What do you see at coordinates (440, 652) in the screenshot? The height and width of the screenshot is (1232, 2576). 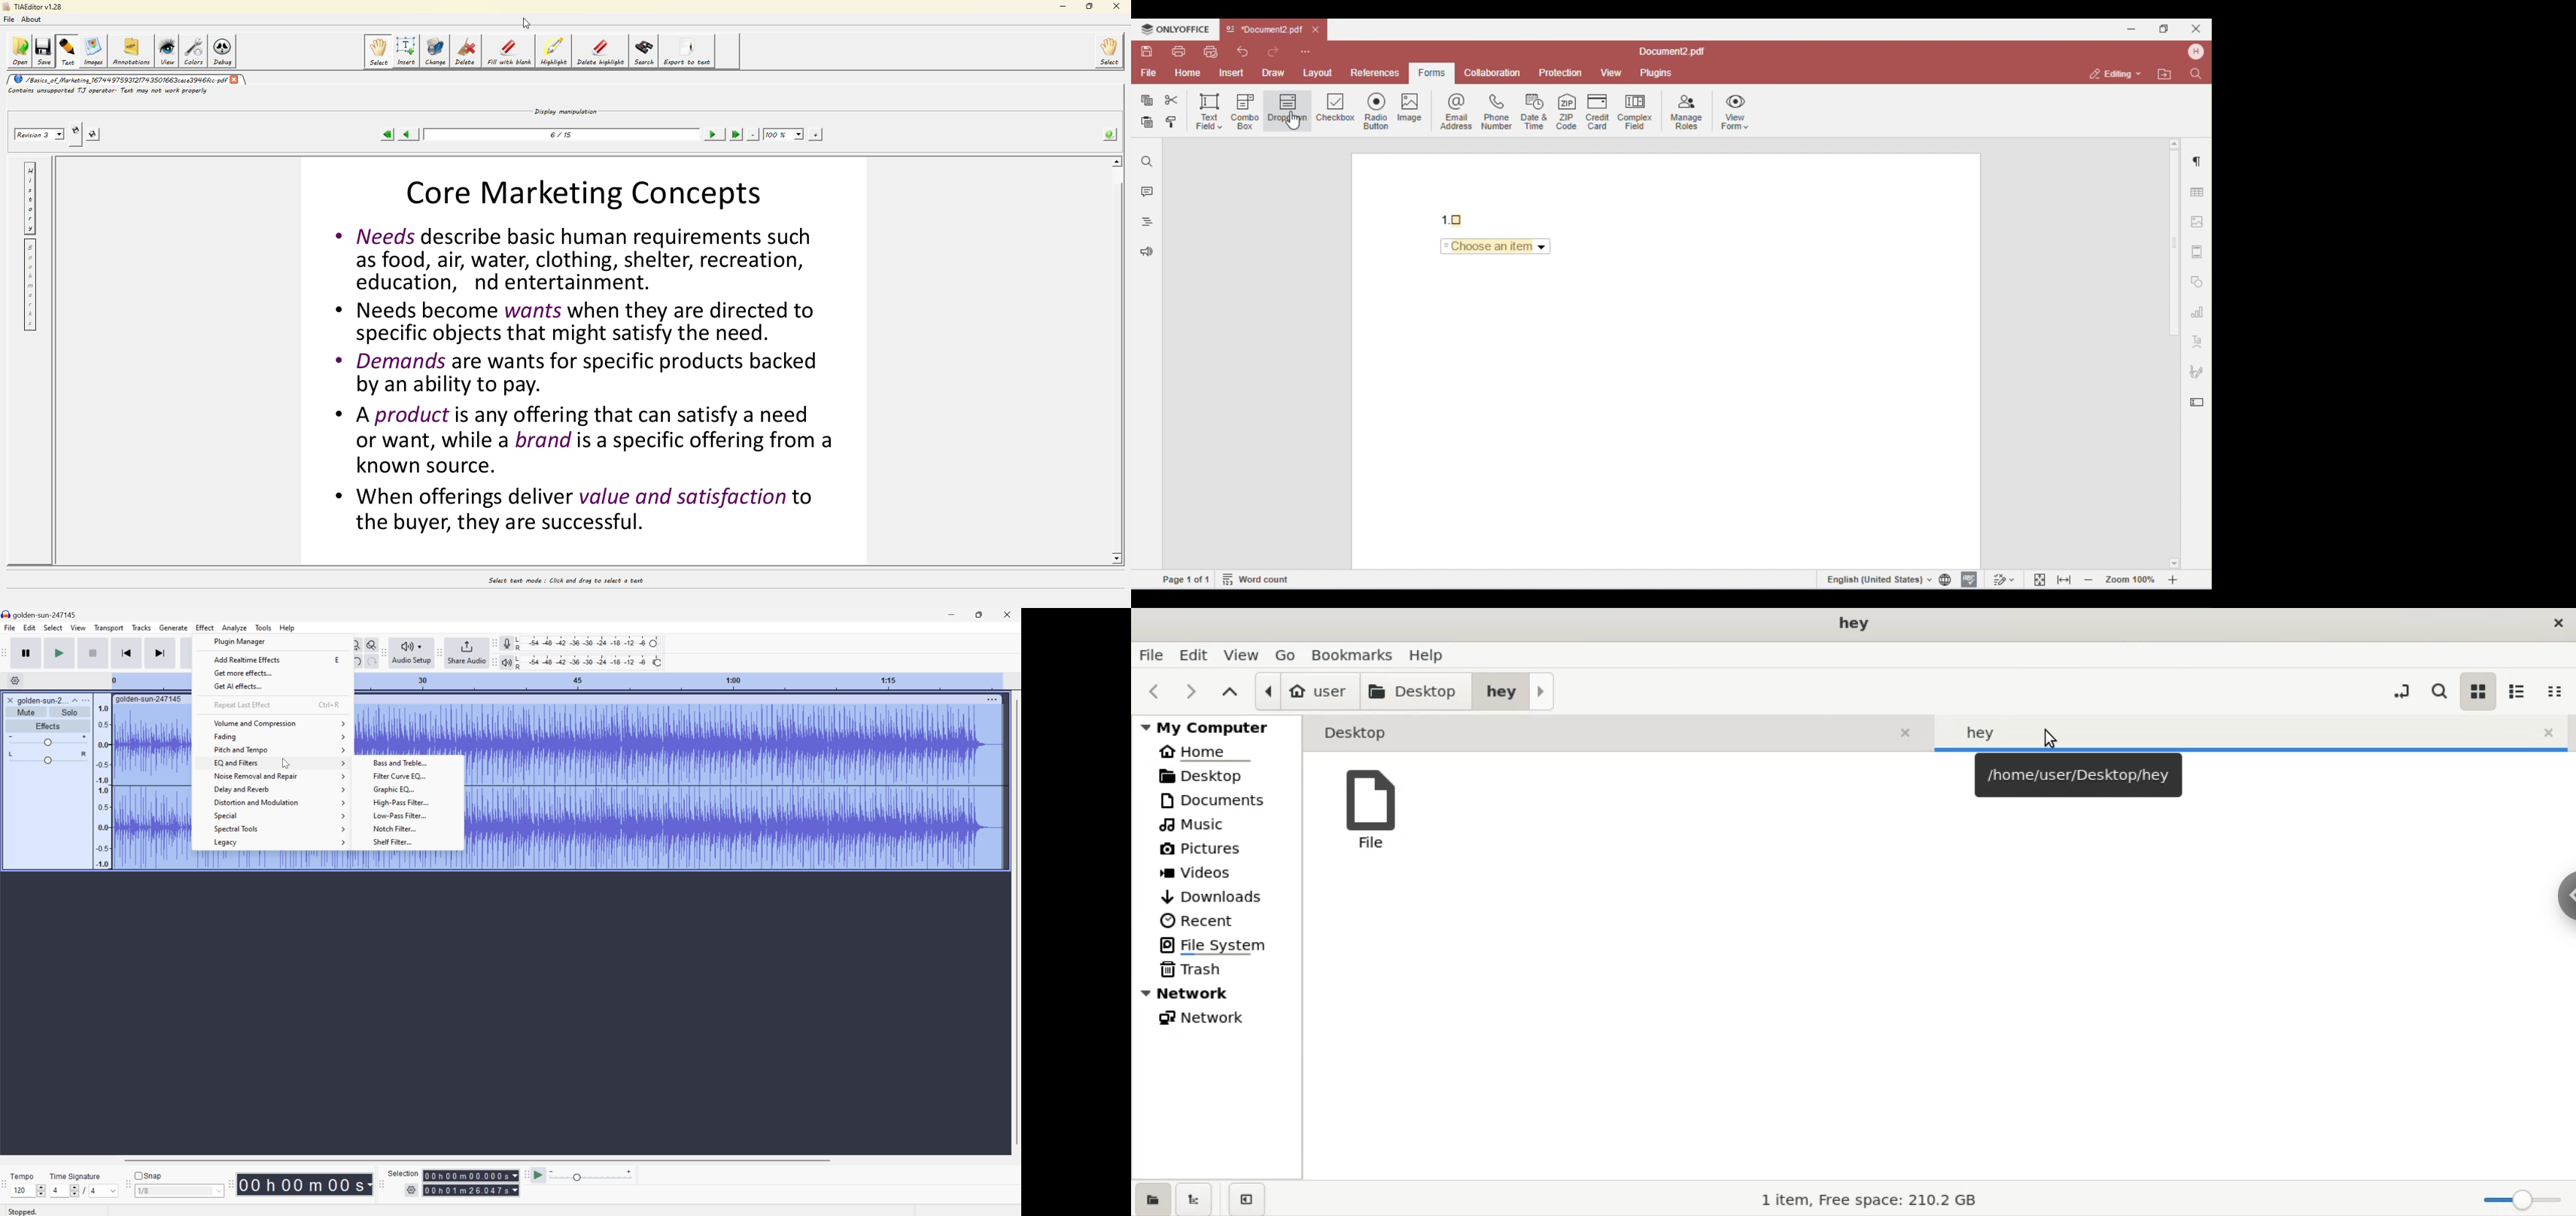 I see `Audacity share audio toolbar` at bounding box center [440, 652].